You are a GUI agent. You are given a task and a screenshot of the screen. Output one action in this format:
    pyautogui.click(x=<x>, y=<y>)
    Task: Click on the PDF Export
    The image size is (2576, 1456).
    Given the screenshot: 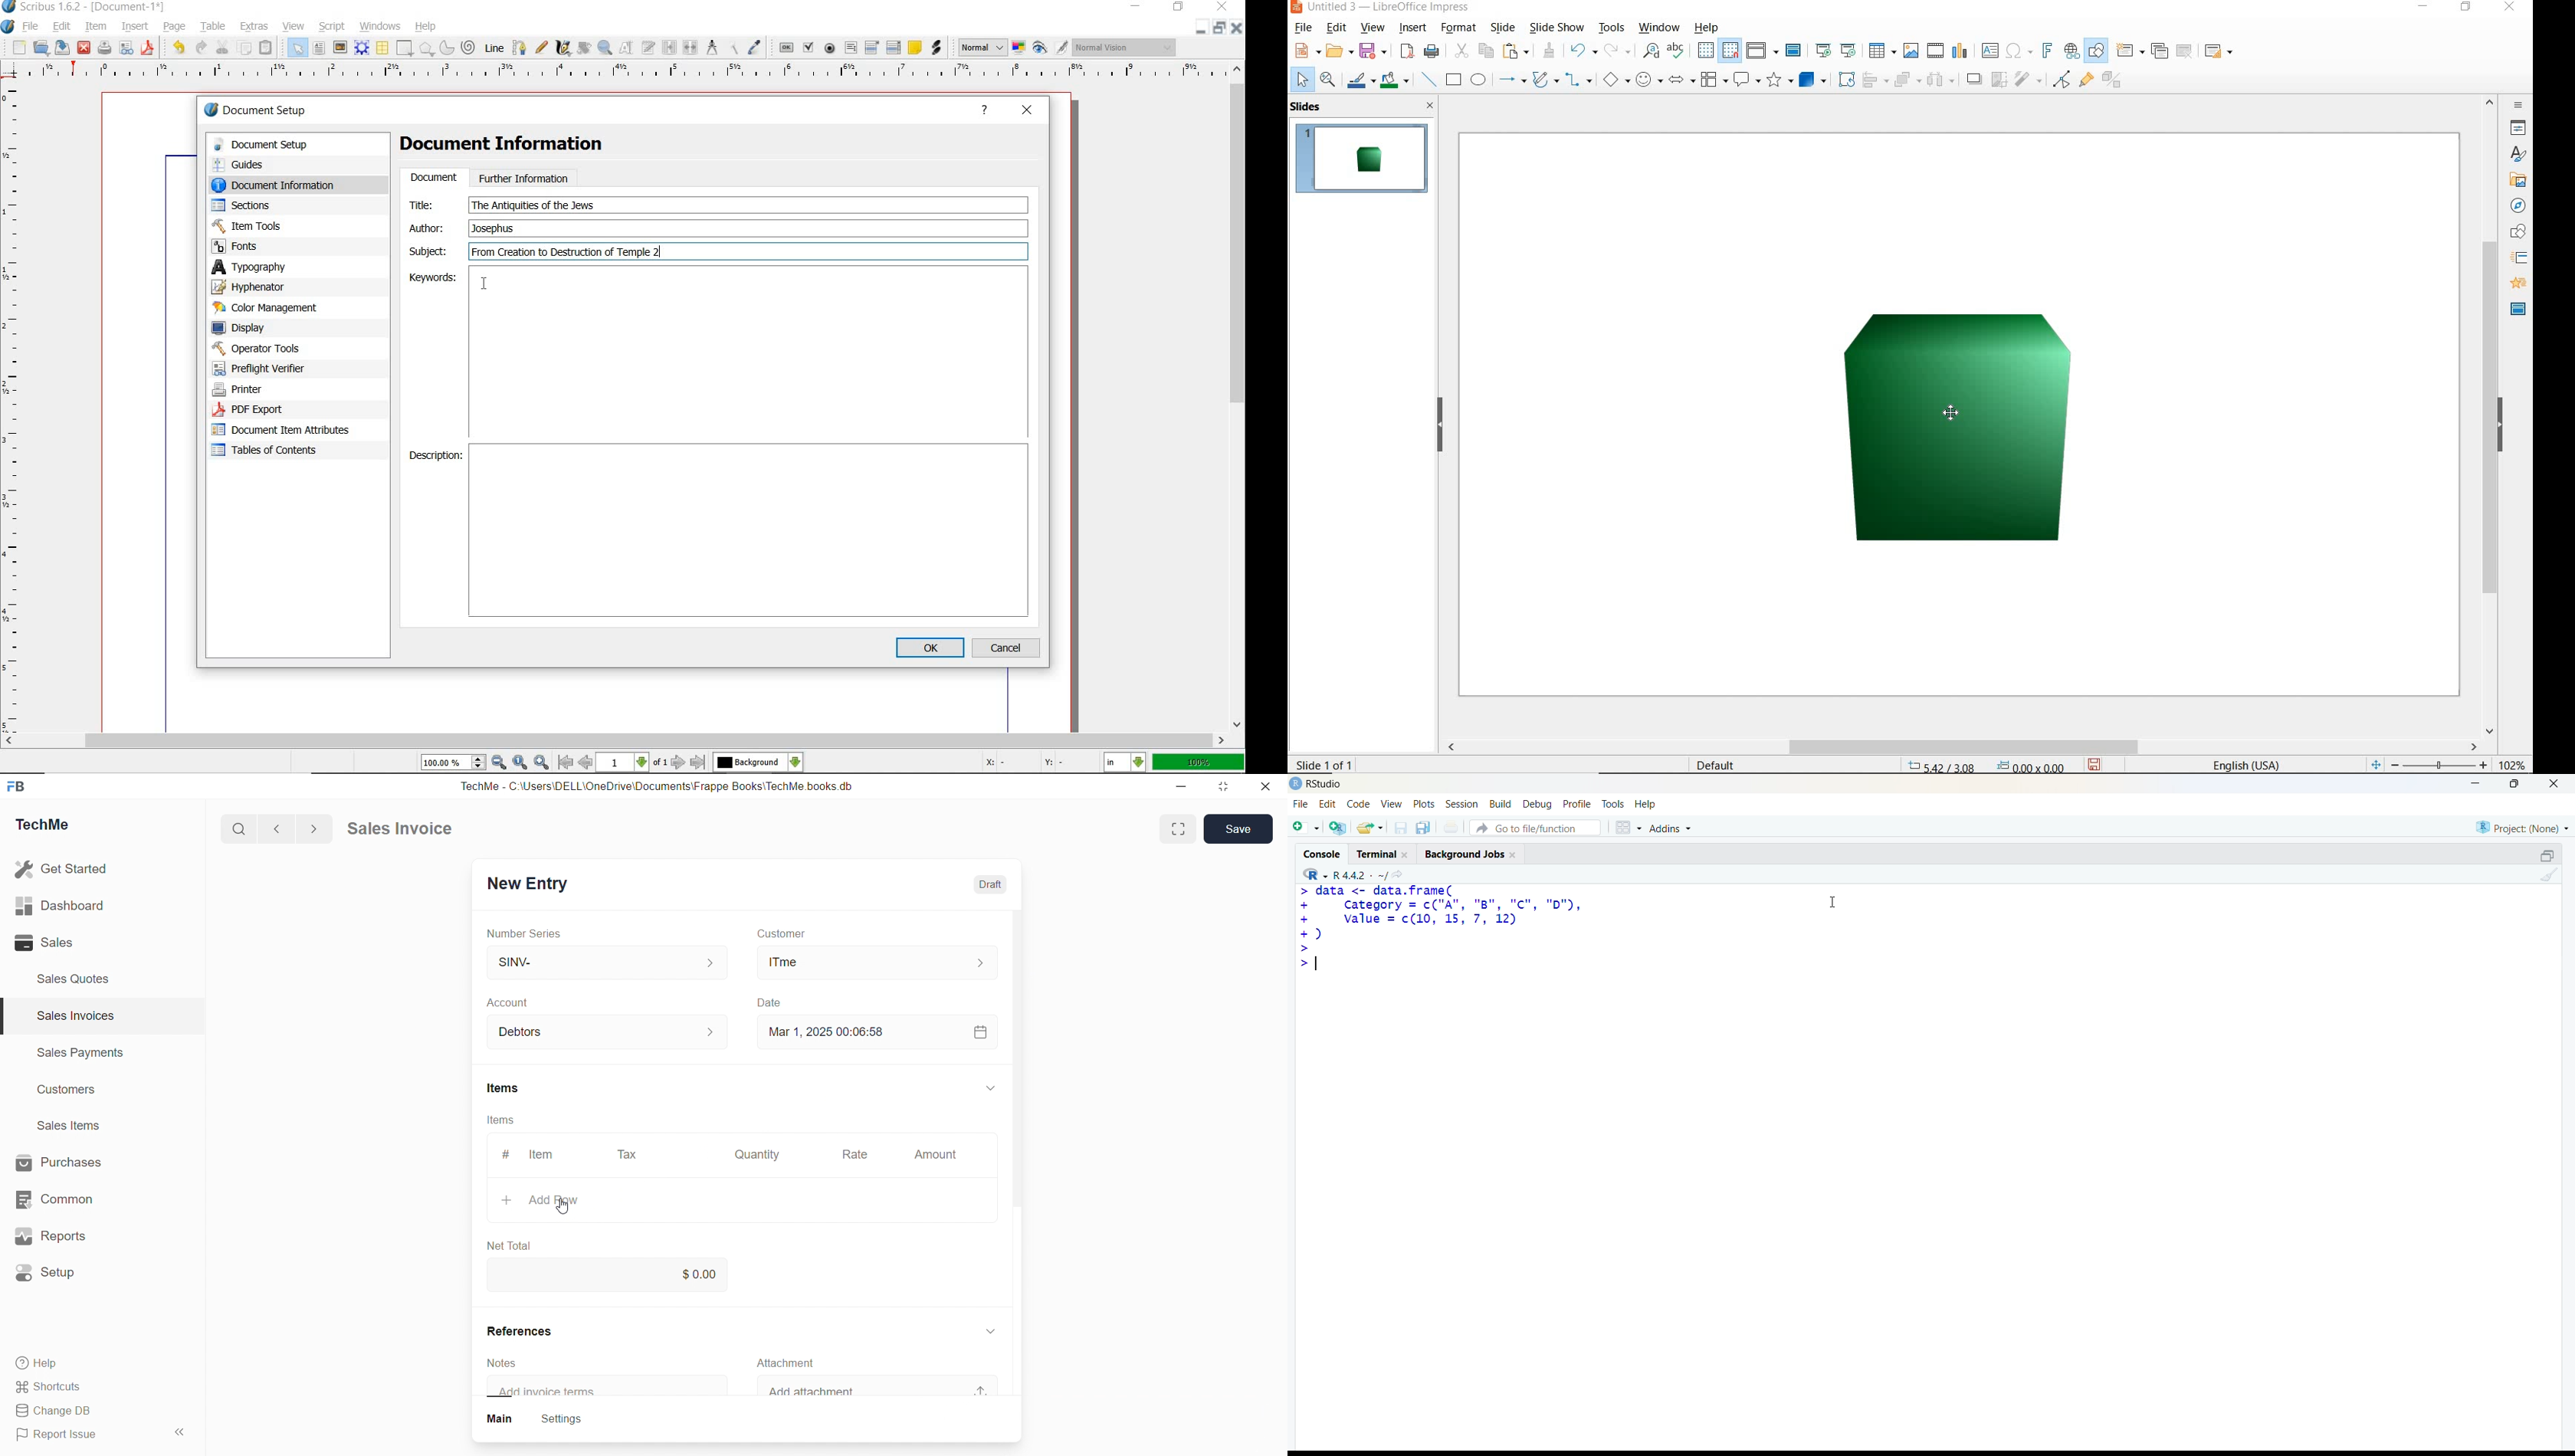 What is the action you would take?
    pyautogui.click(x=274, y=409)
    